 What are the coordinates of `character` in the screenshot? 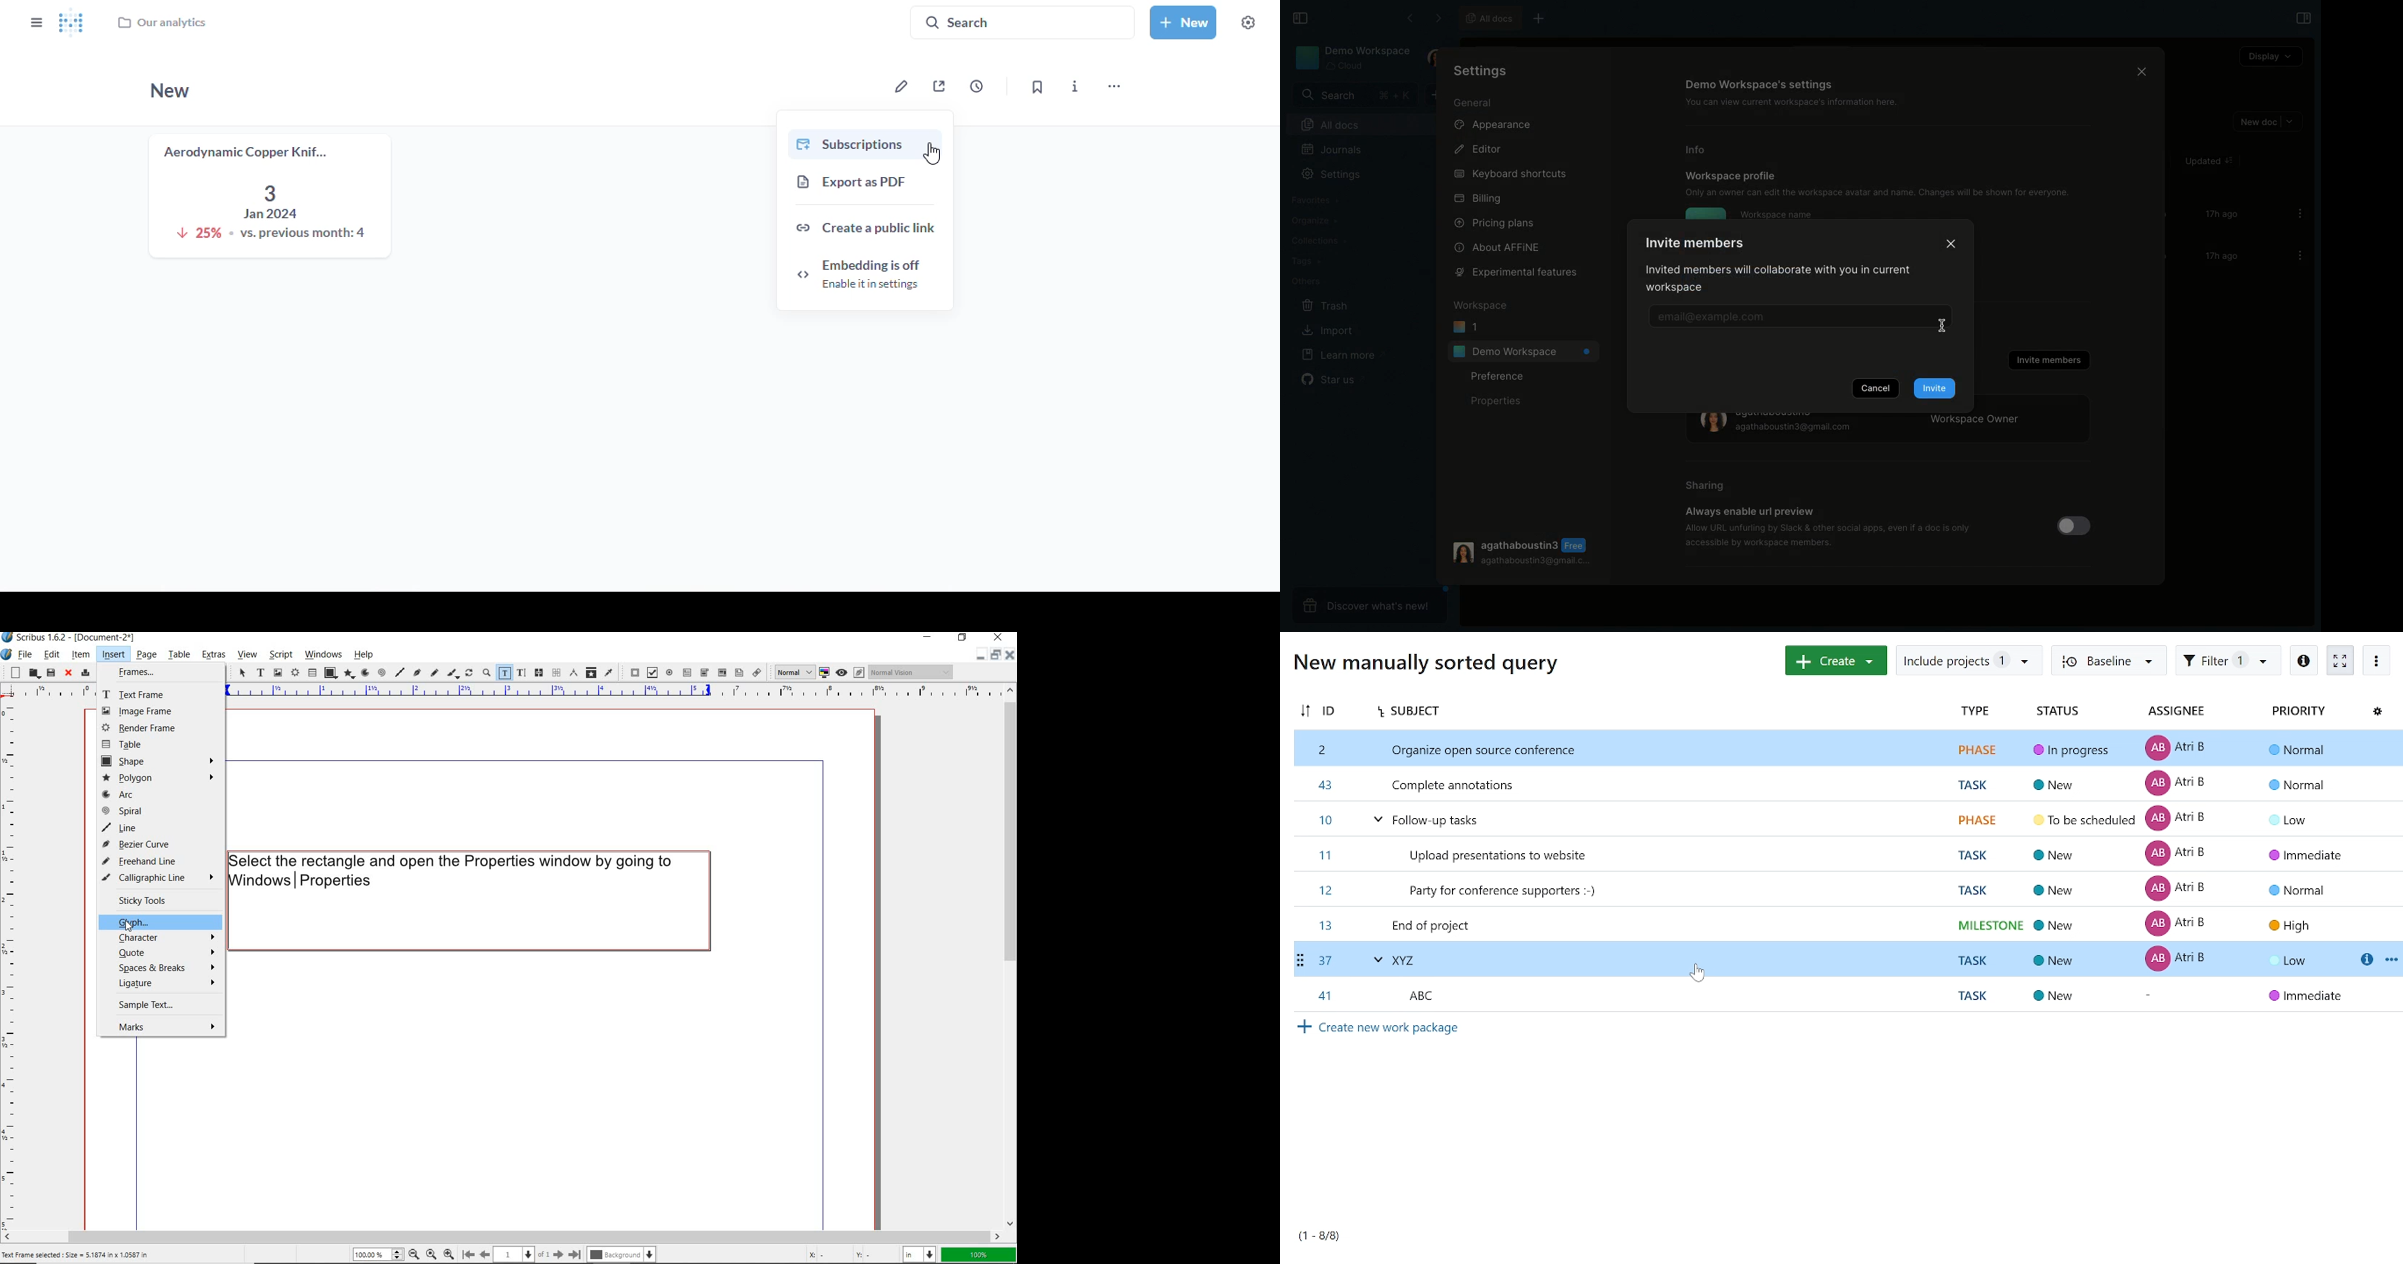 It's located at (165, 938).